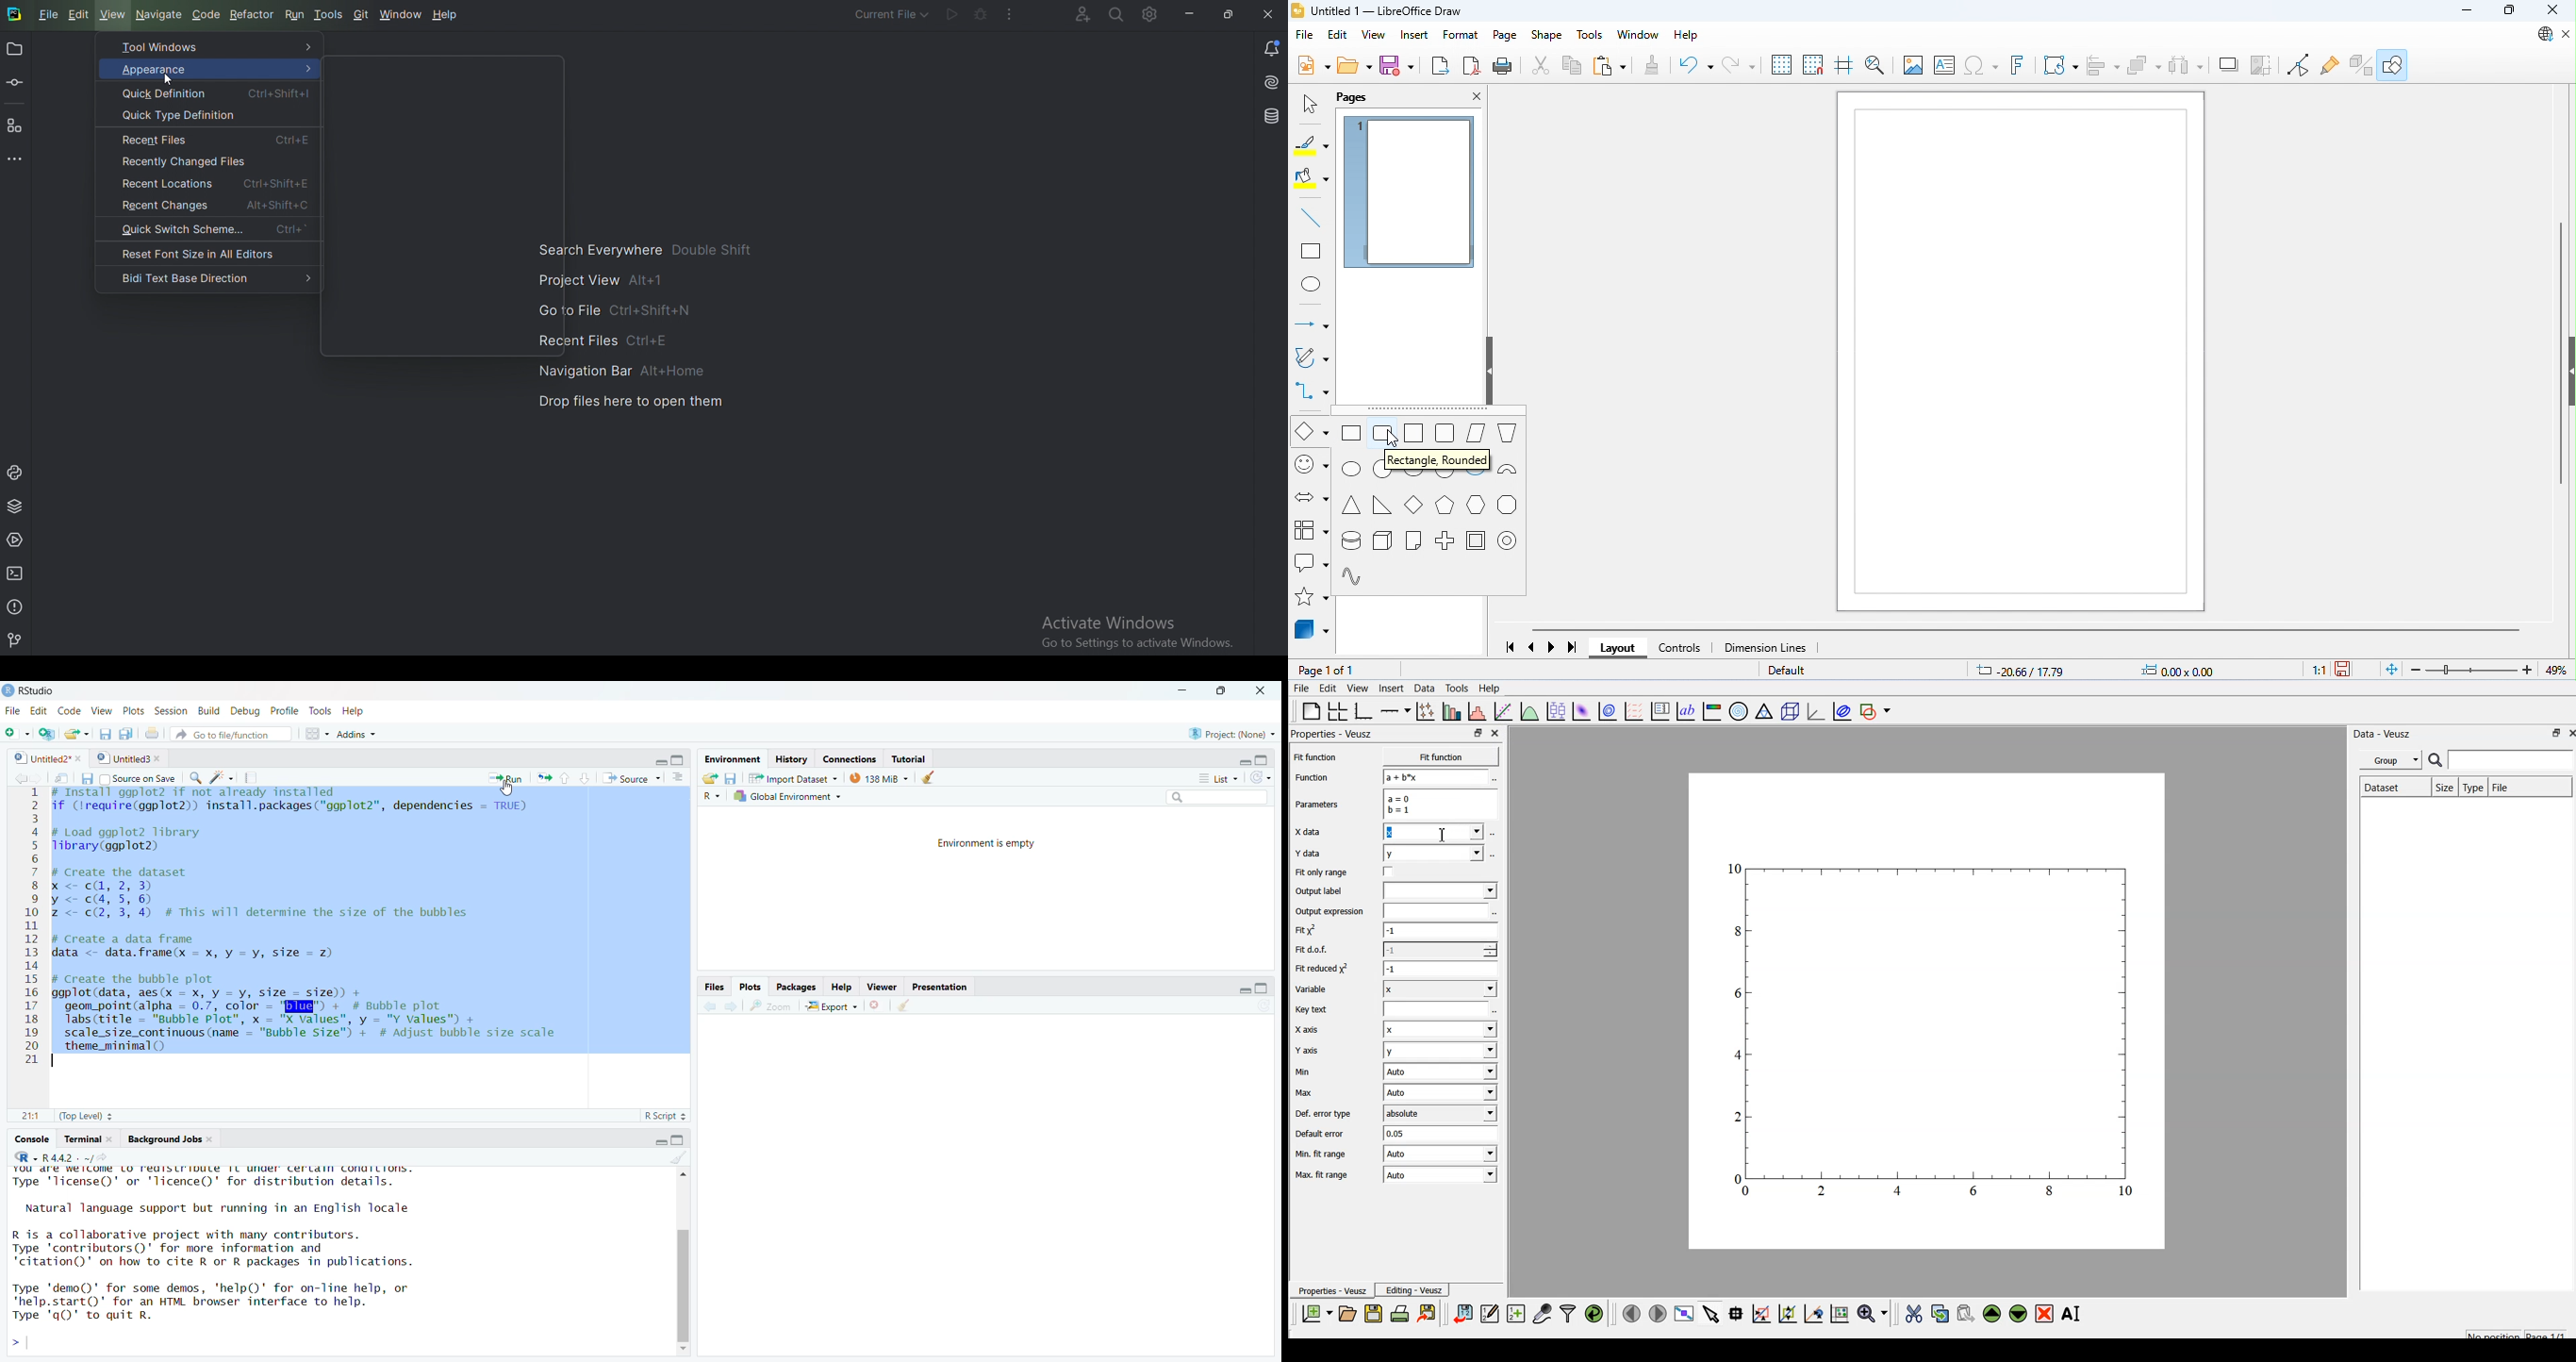  Describe the element at coordinates (629, 778) in the screenshot. I see `+ Source ~` at that location.